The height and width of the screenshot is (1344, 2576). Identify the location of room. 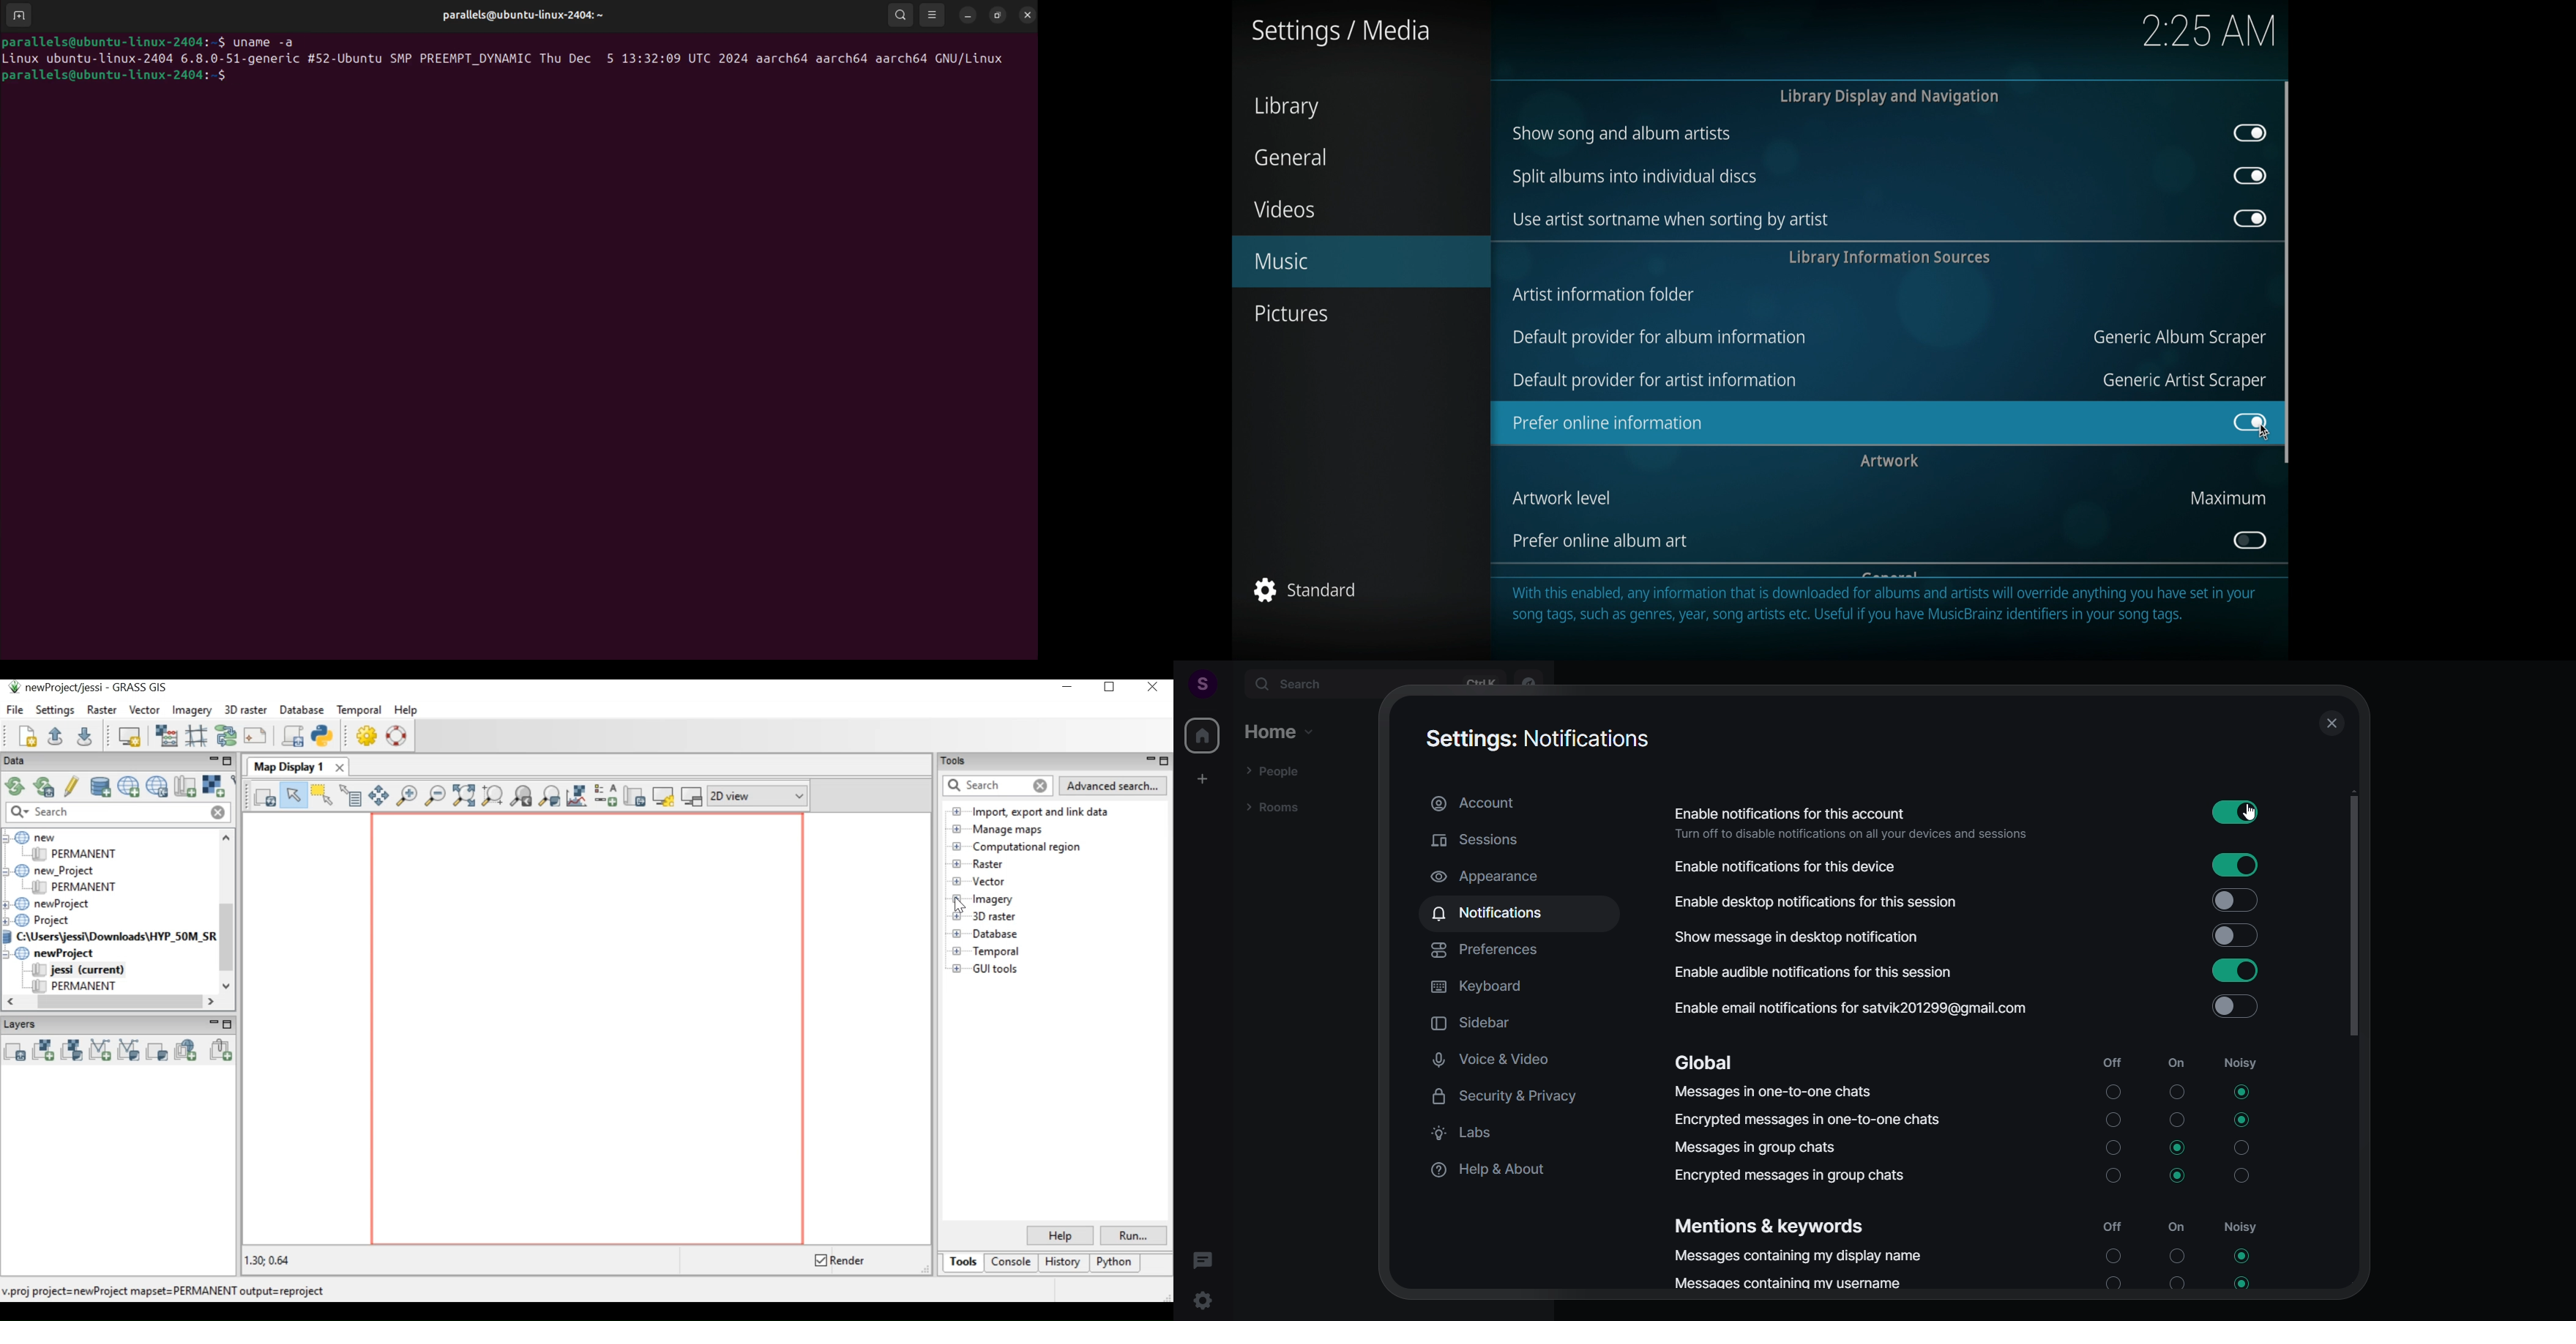
(1273, 808).